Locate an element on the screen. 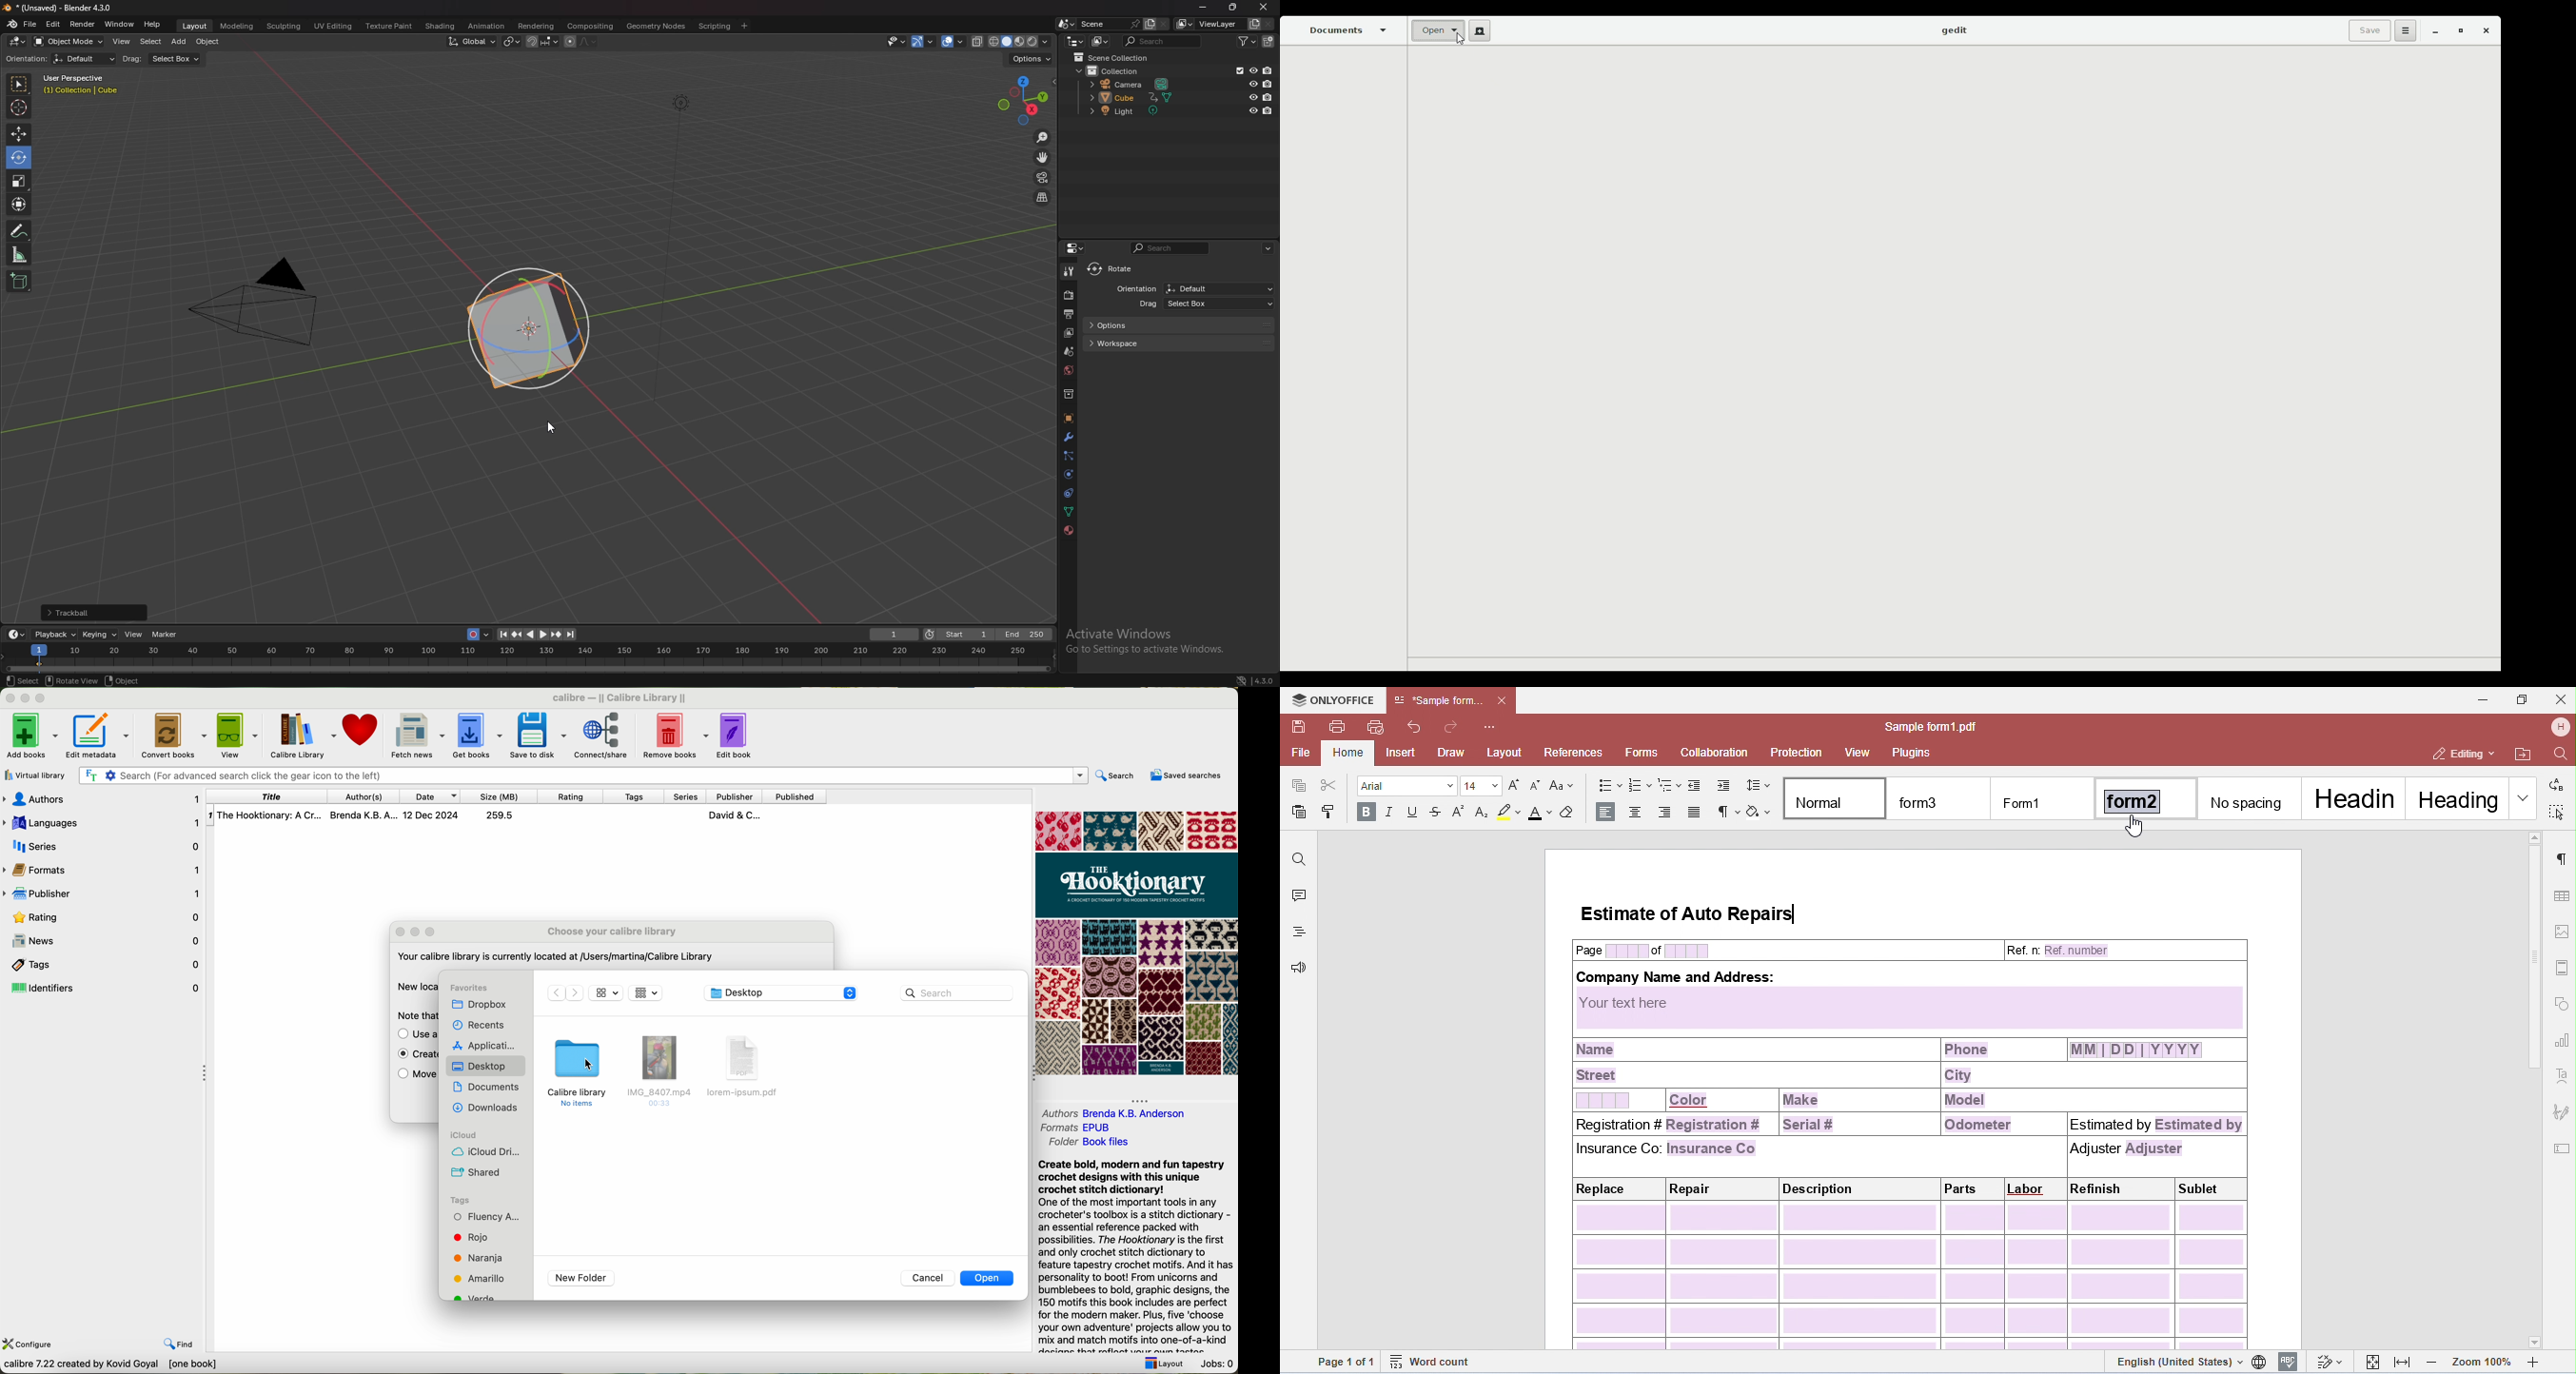 Image resolution: width=2576 pixels, height=1400 pixels. orientation is located at coordinates (25, 58).